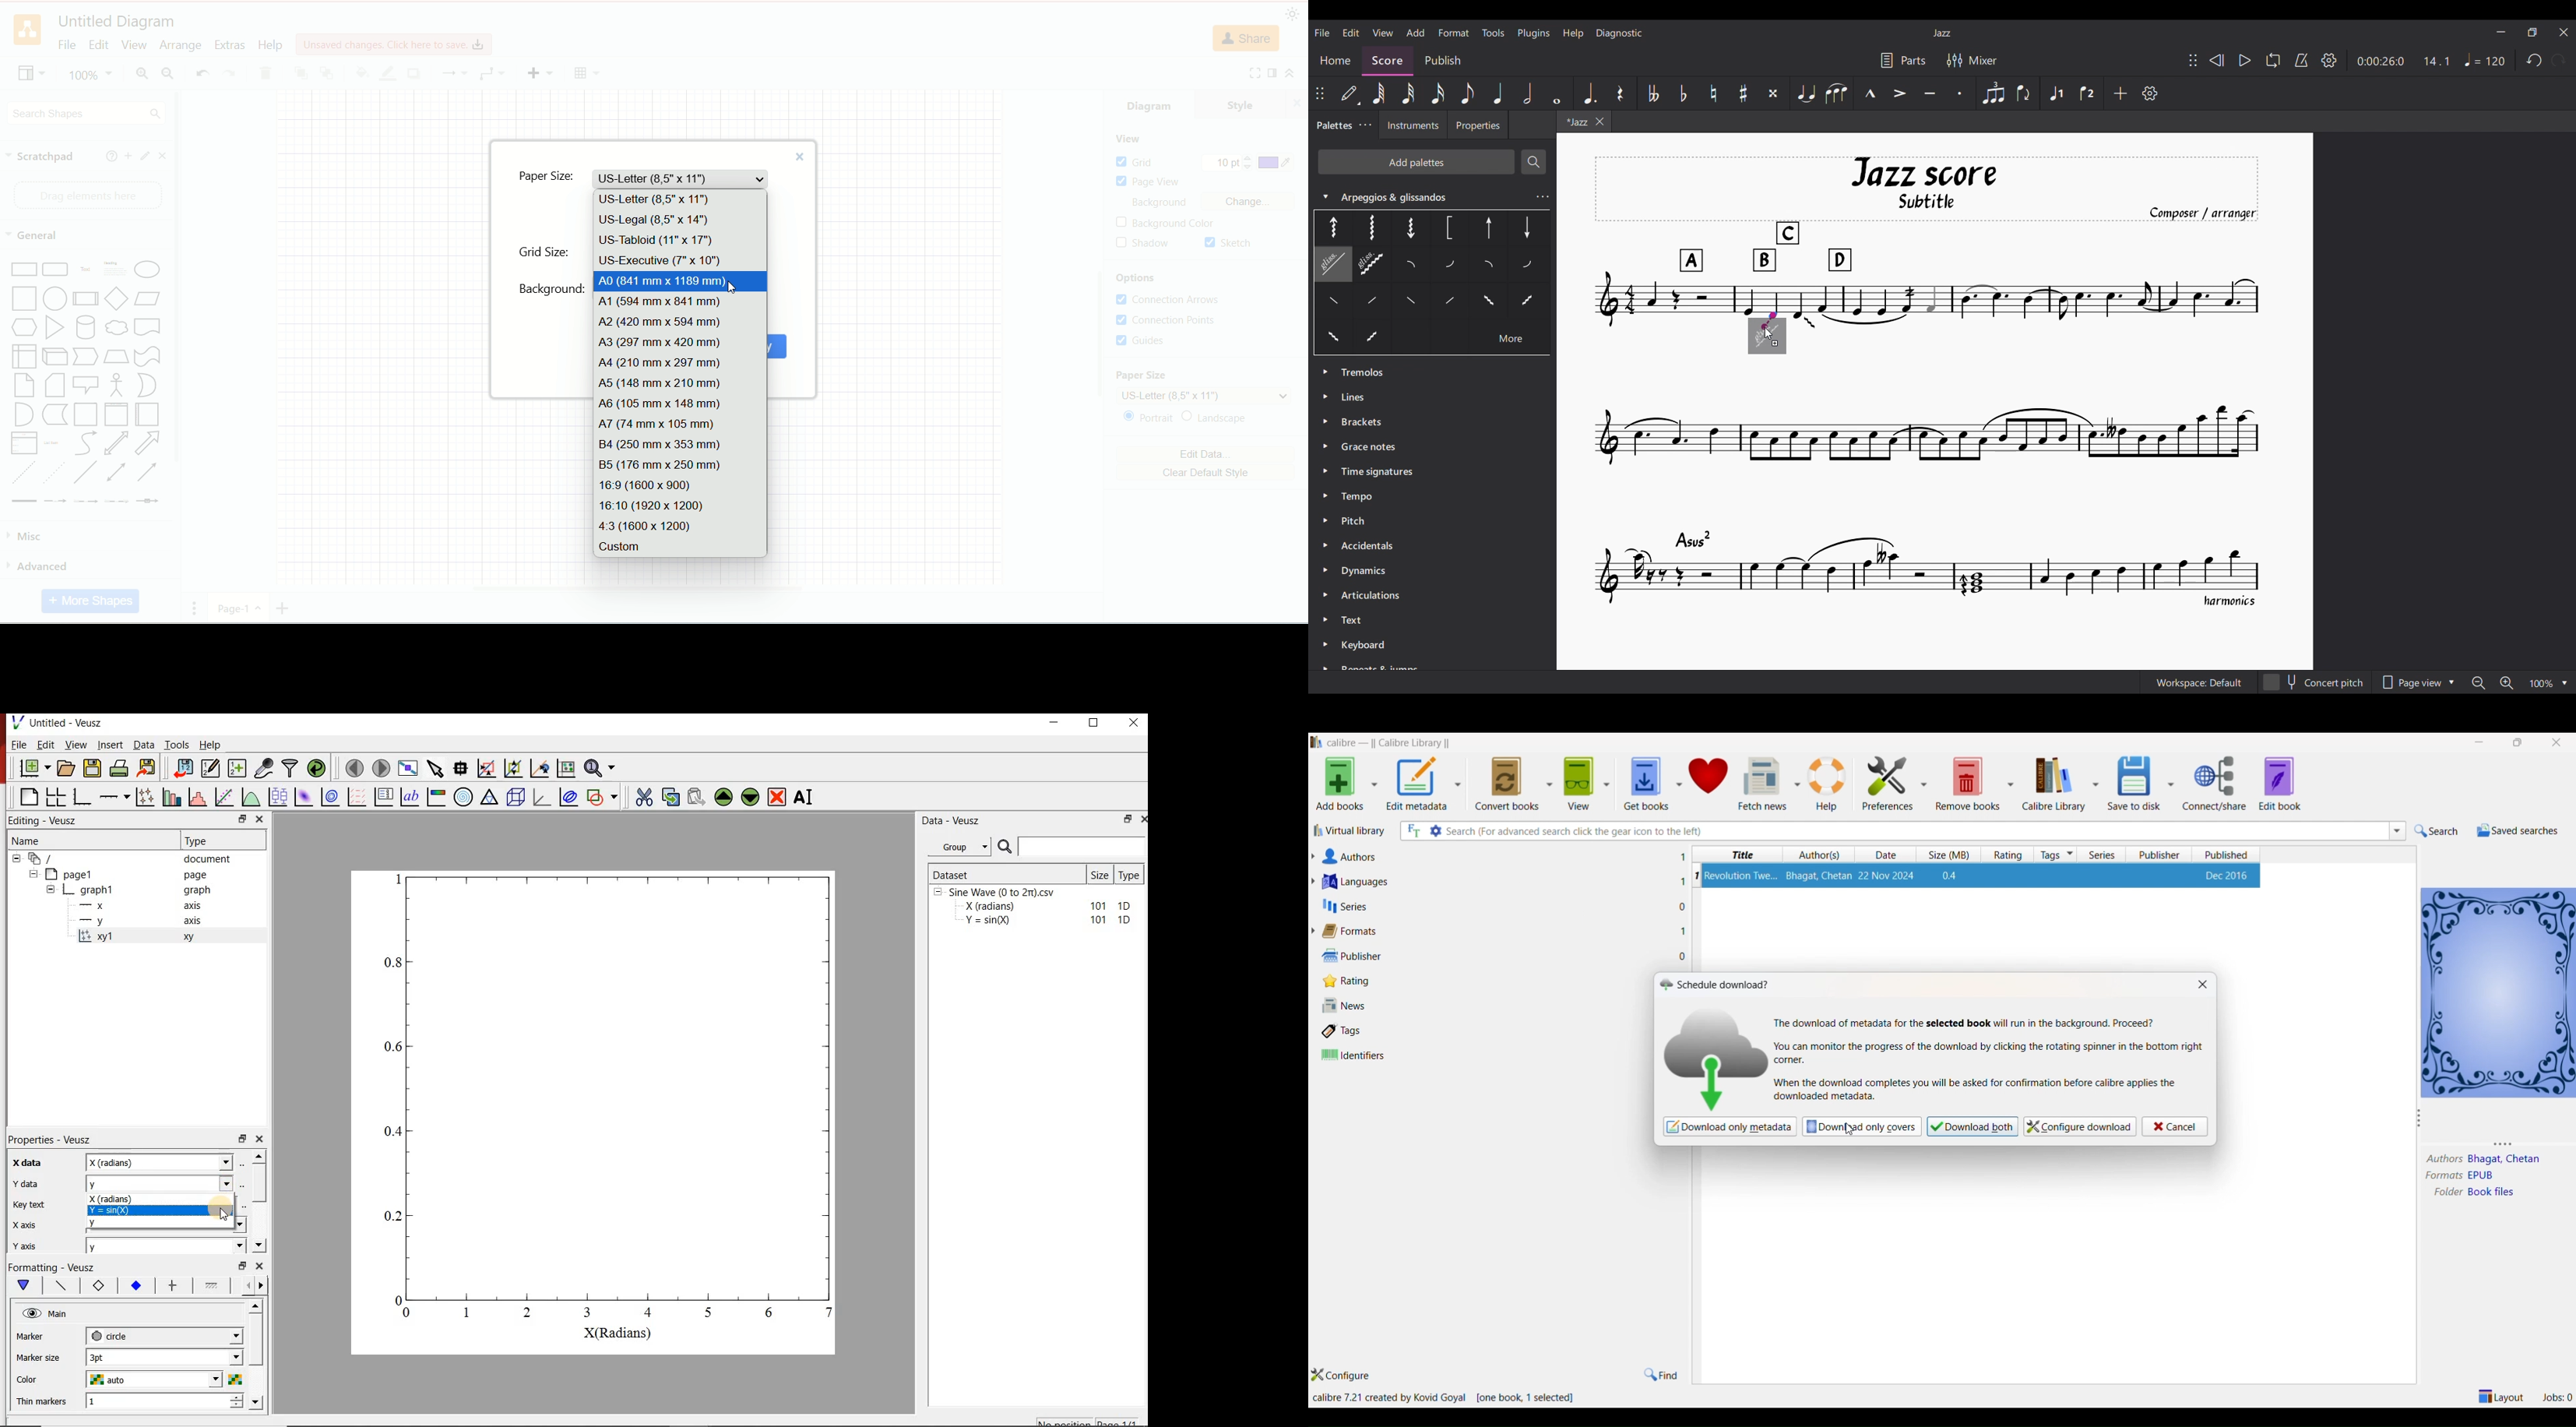 The image size is (2576, 1428). Describe the element at coordinates (2121, 93) in the screenshot. I see `Add` at that location.